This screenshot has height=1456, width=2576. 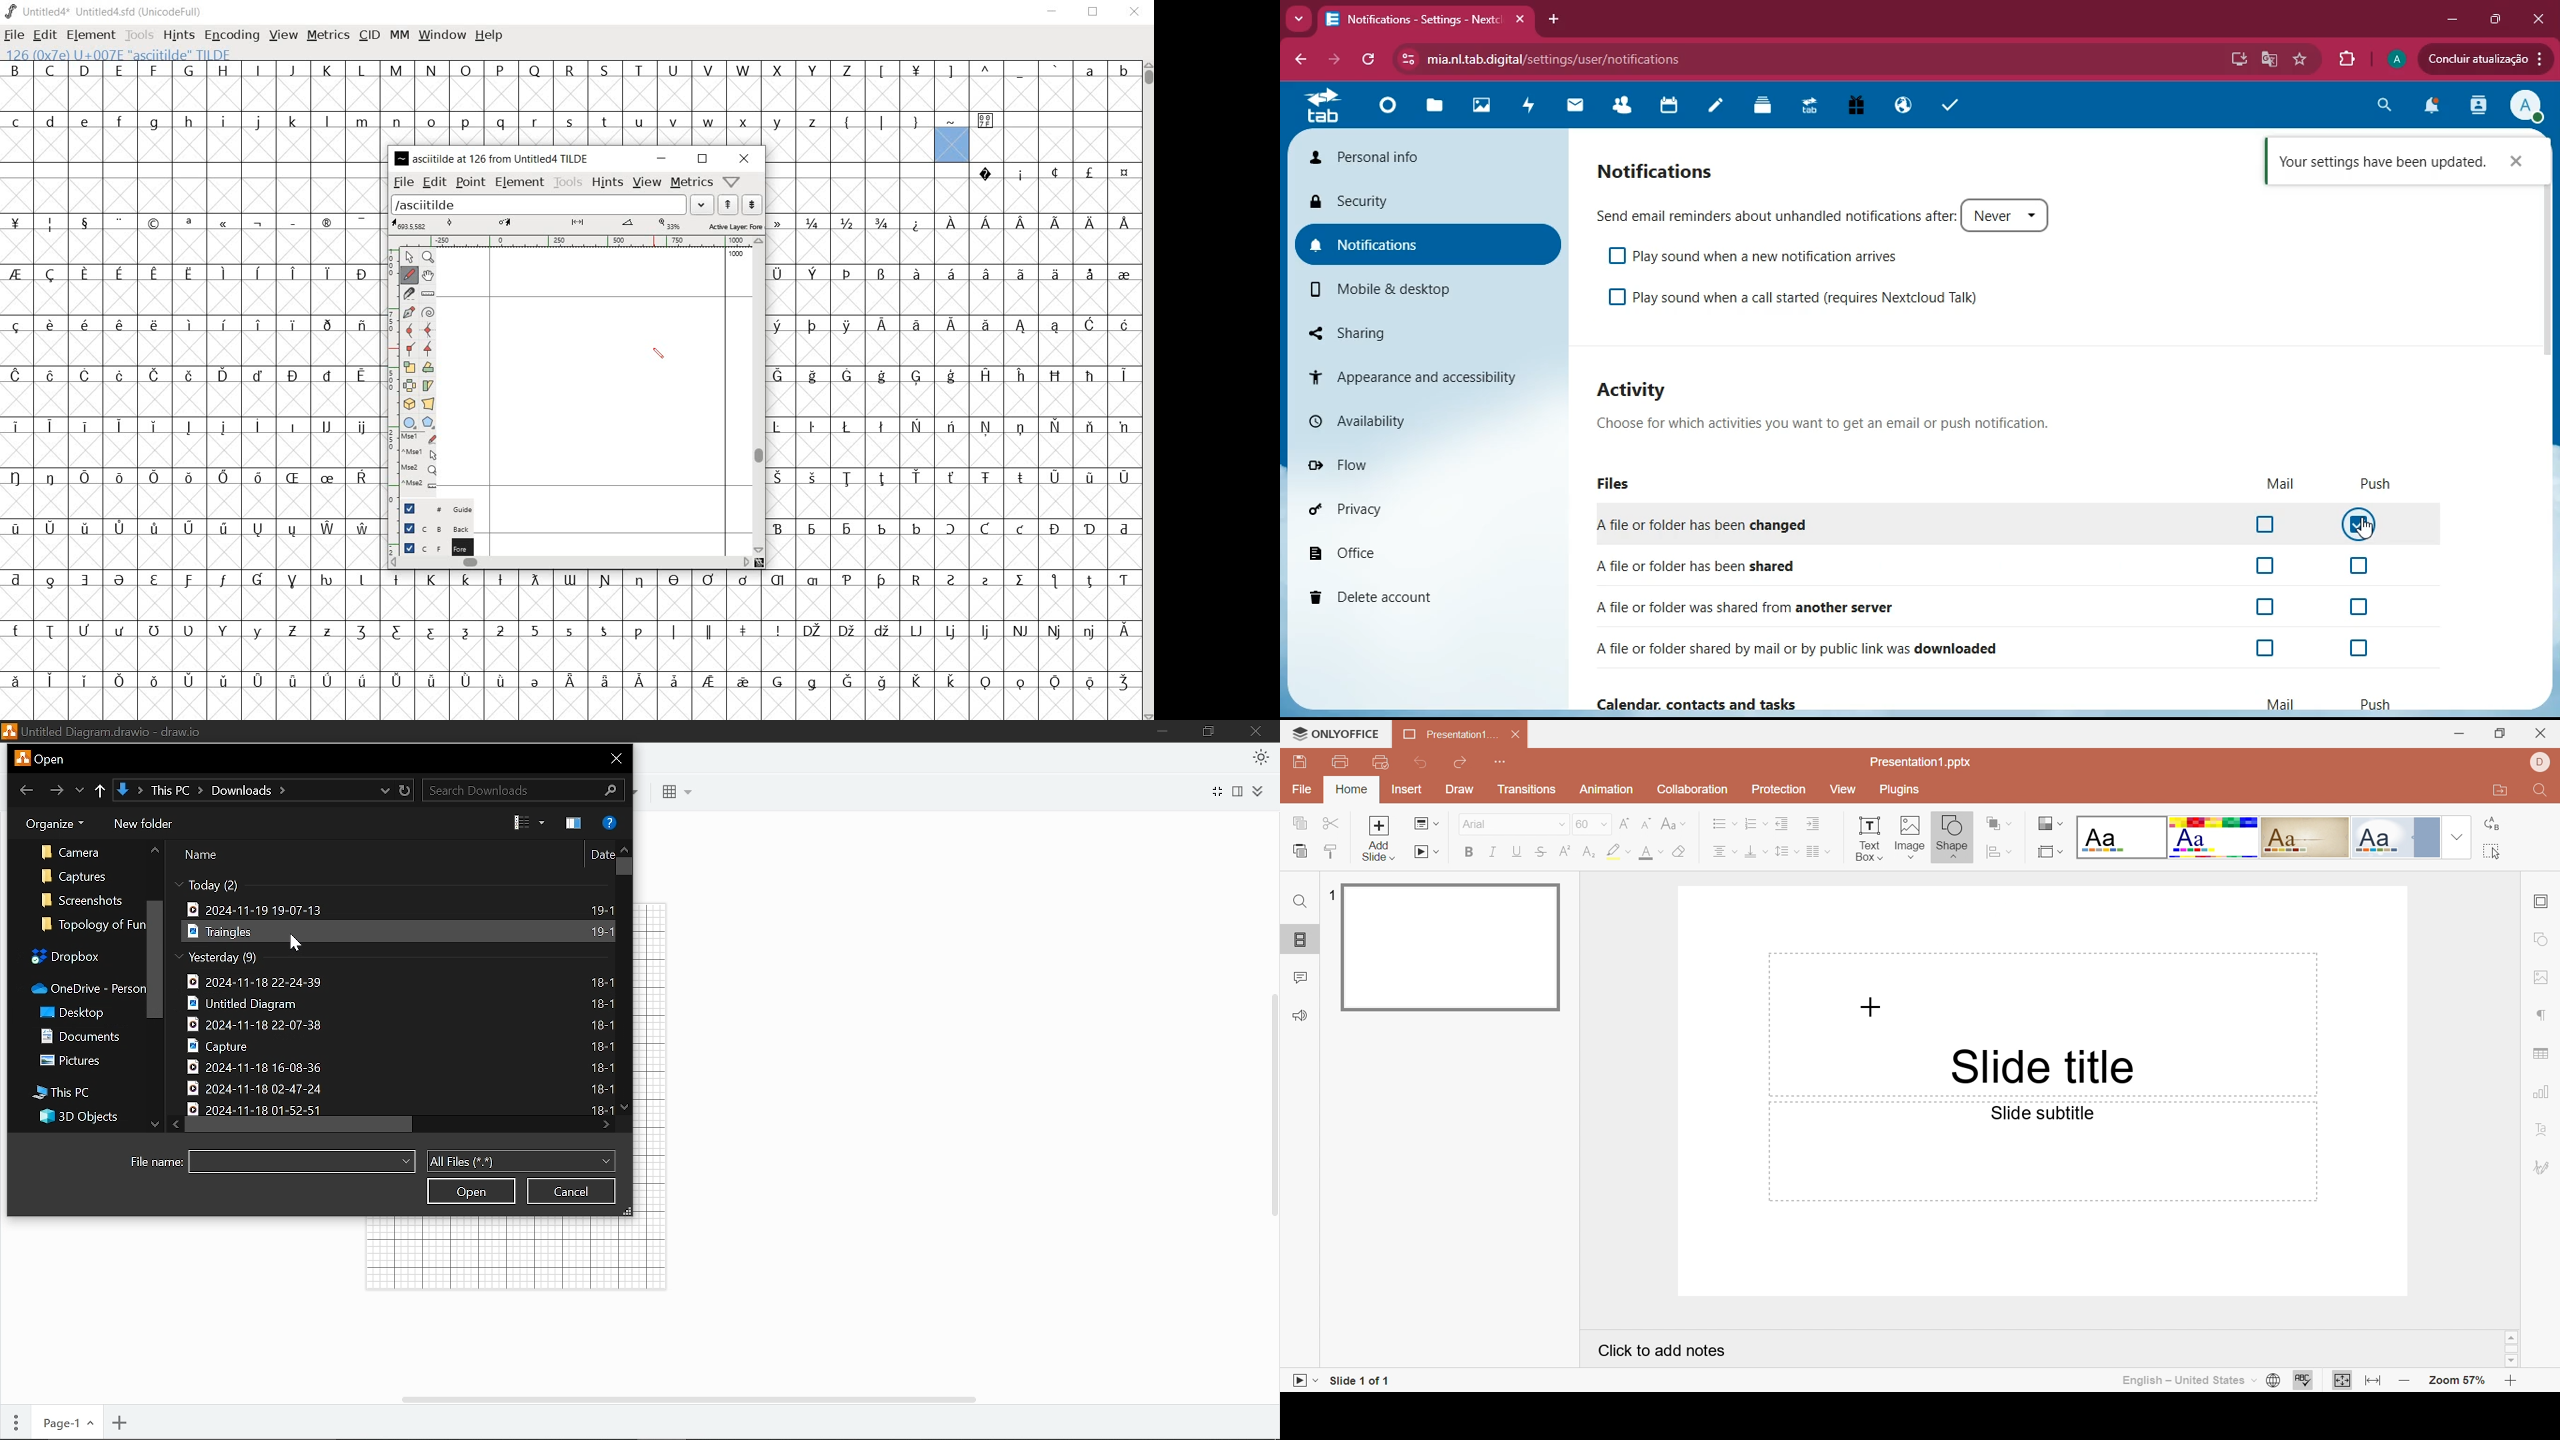 What do you see at coordinates (1814, 823) in the screenshot?
I see `Increase indent` at bounding box center [1814, 823].